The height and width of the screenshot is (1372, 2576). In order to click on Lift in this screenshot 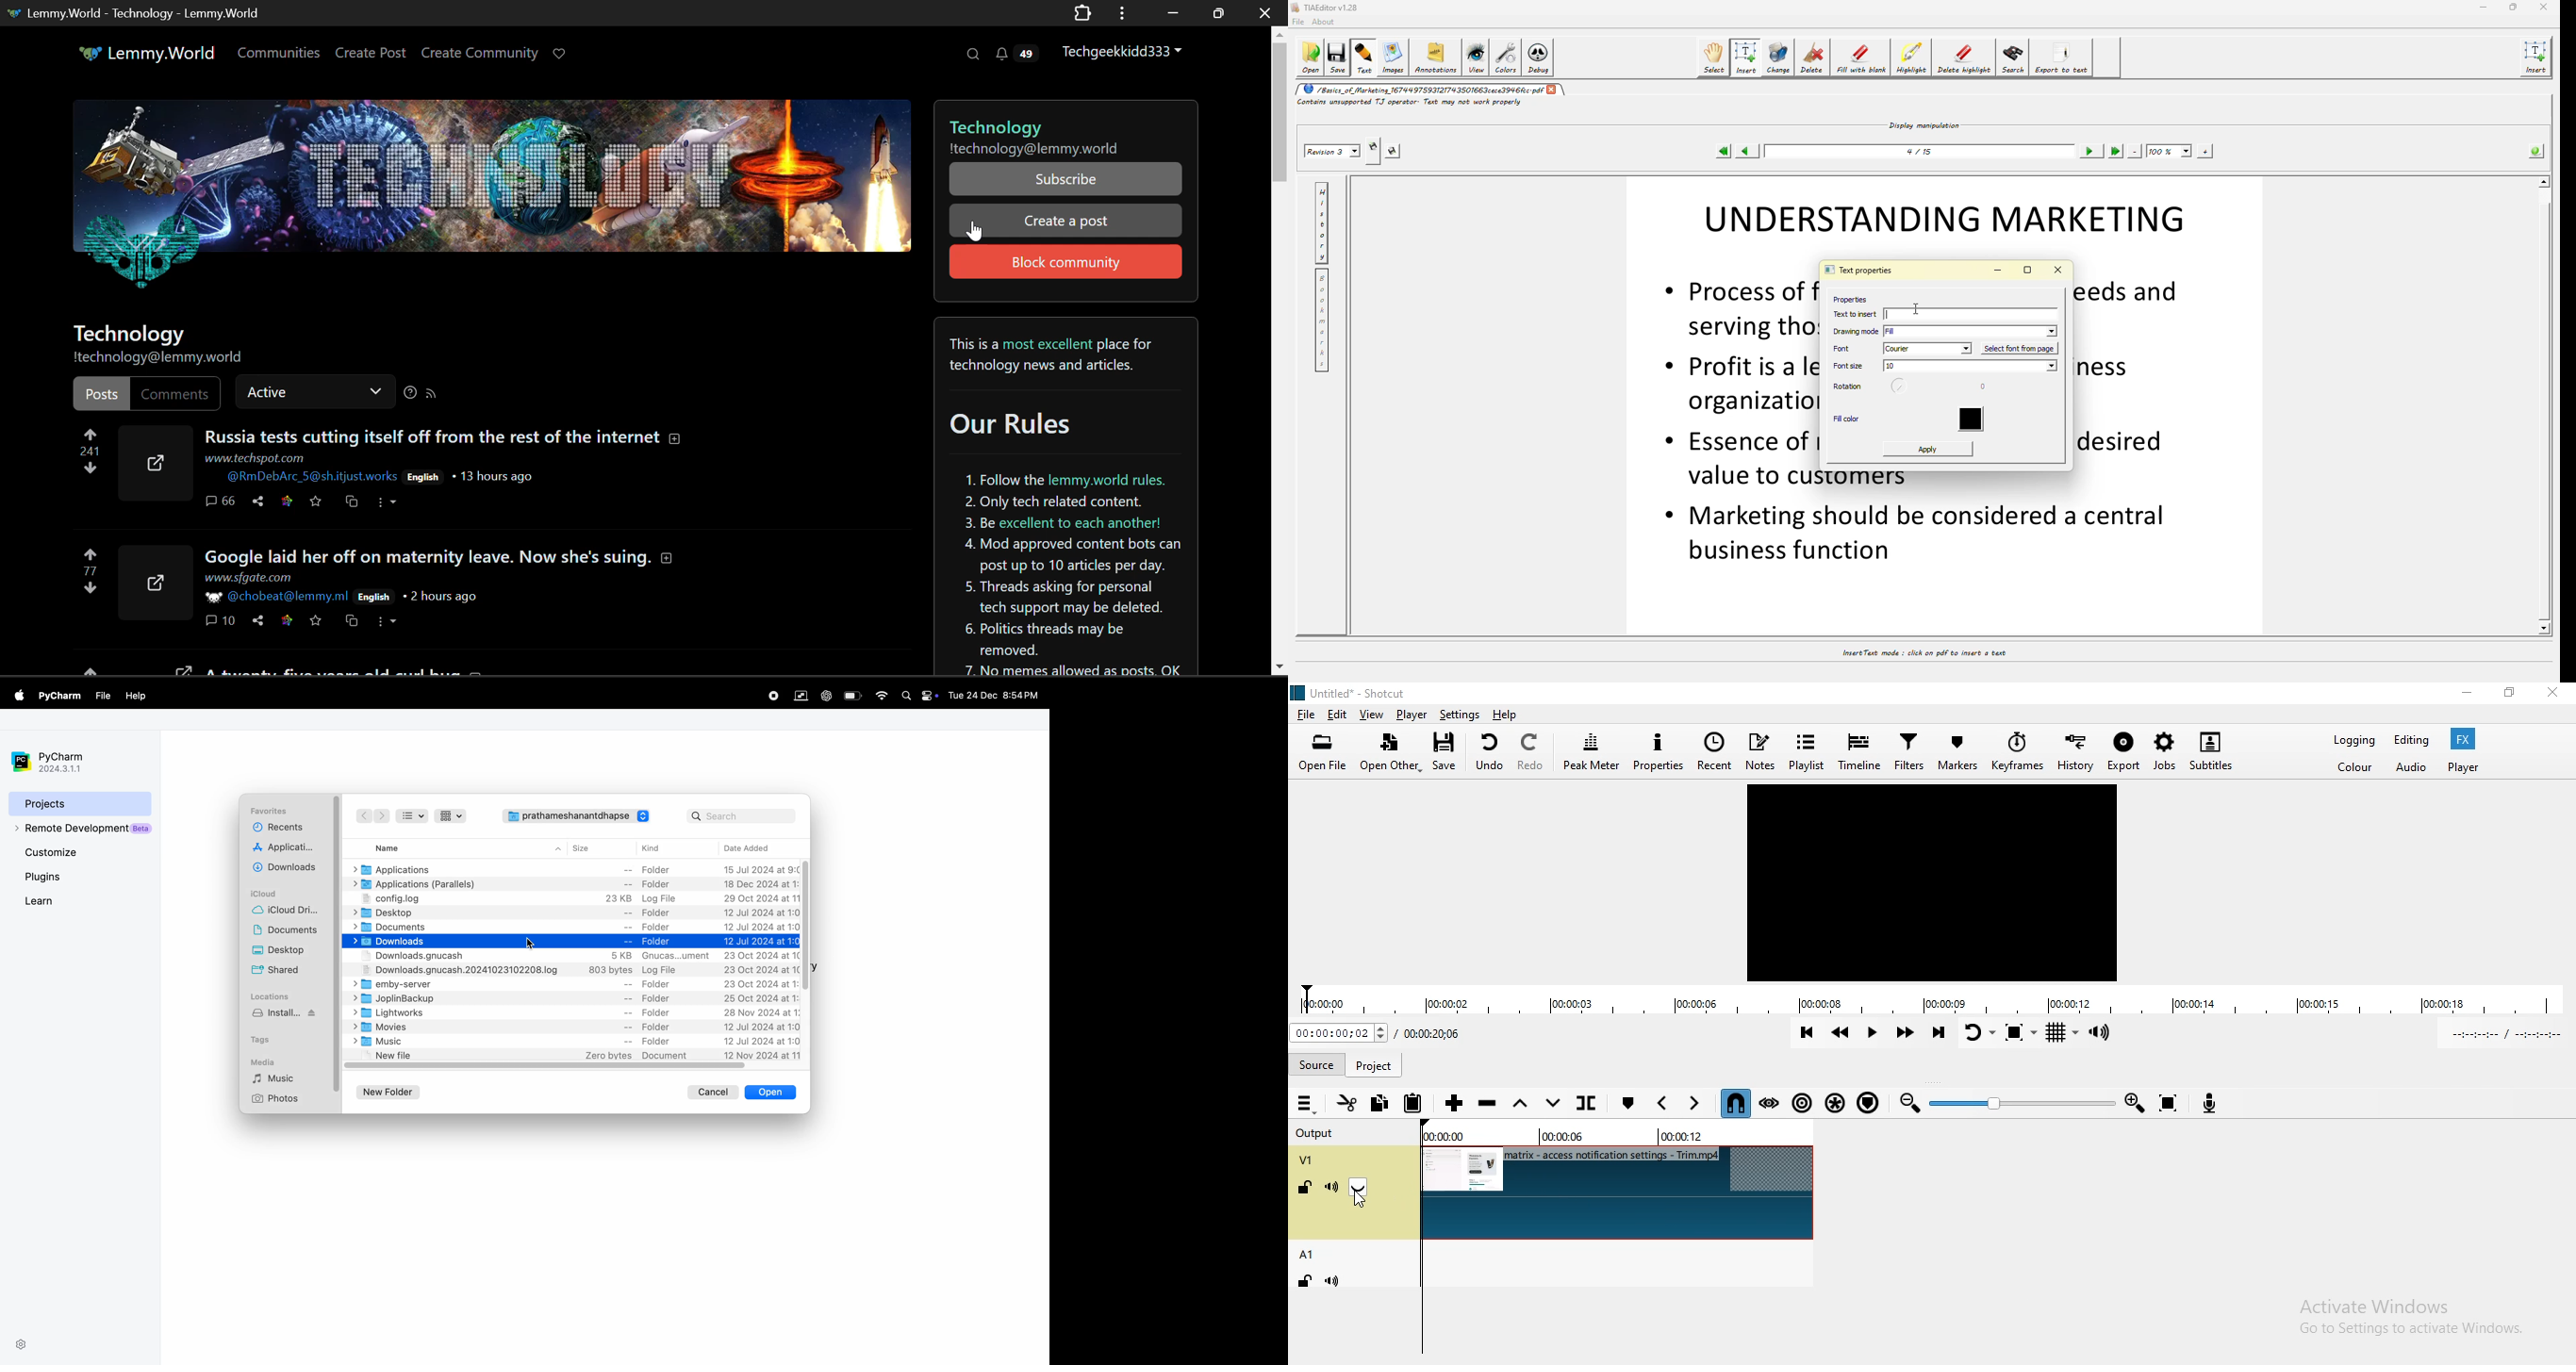, I will do `click(1523, 1104)`.